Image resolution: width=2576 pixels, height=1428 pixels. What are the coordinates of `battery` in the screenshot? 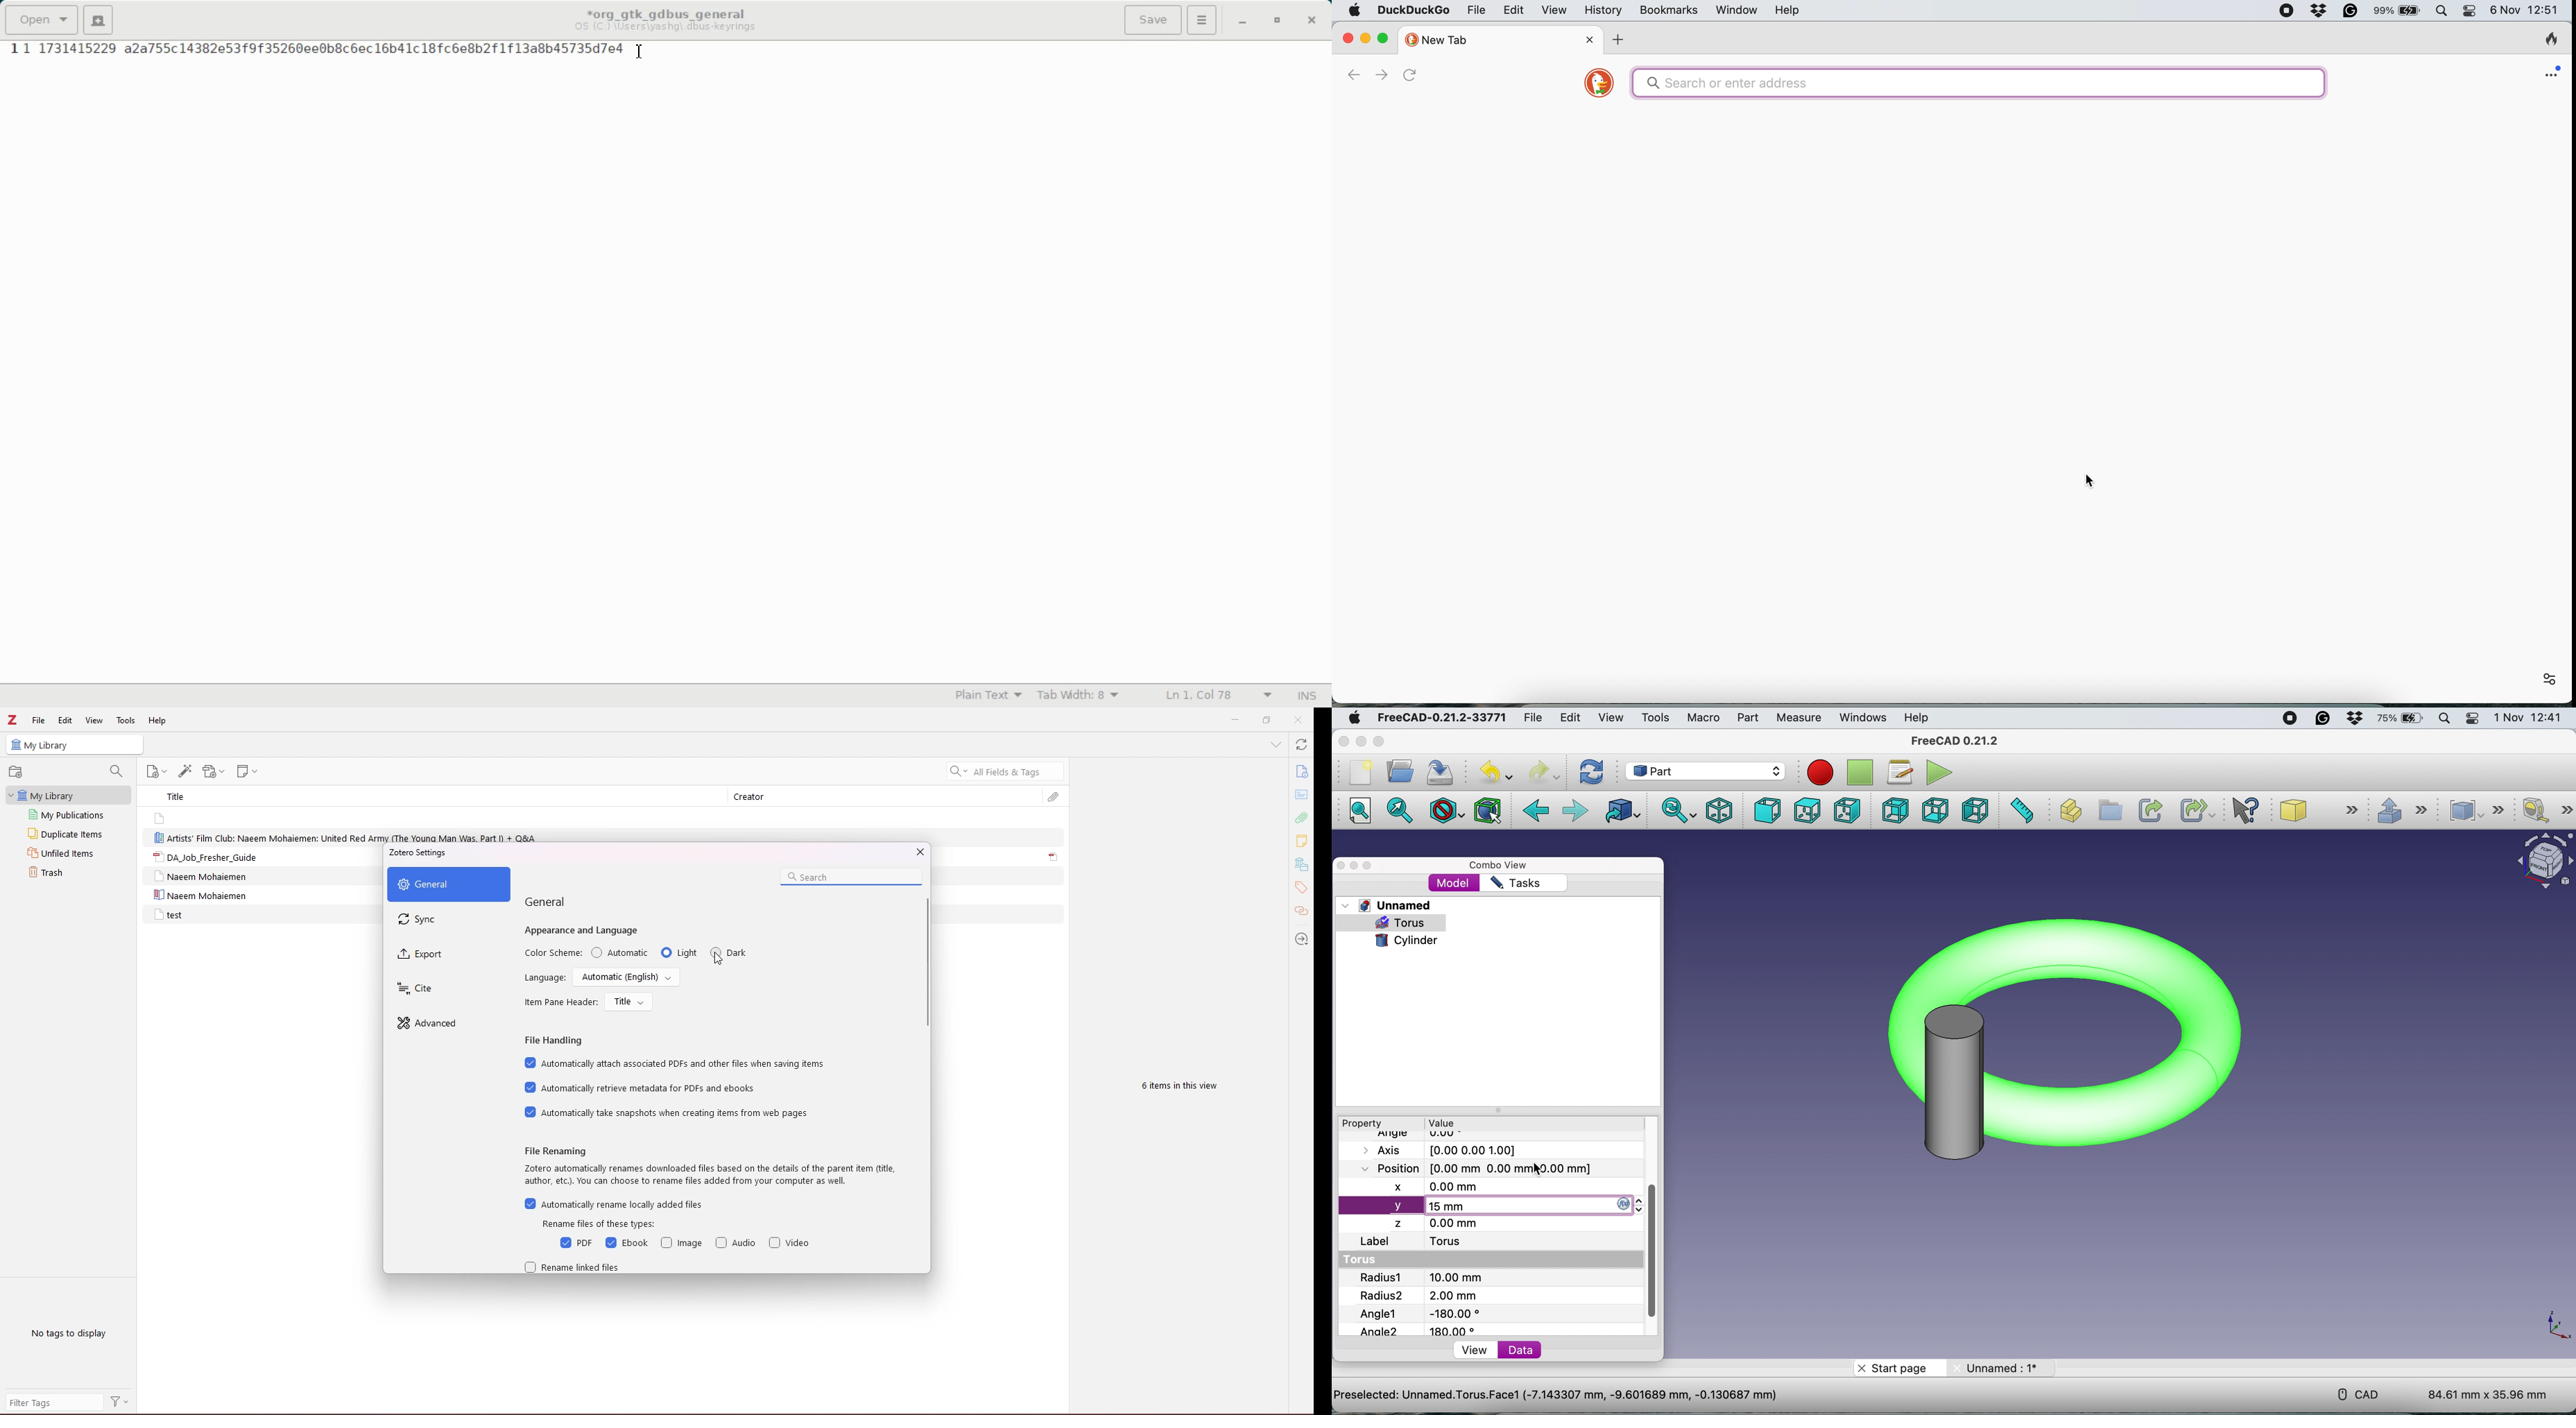 It's located at (2401, 718).